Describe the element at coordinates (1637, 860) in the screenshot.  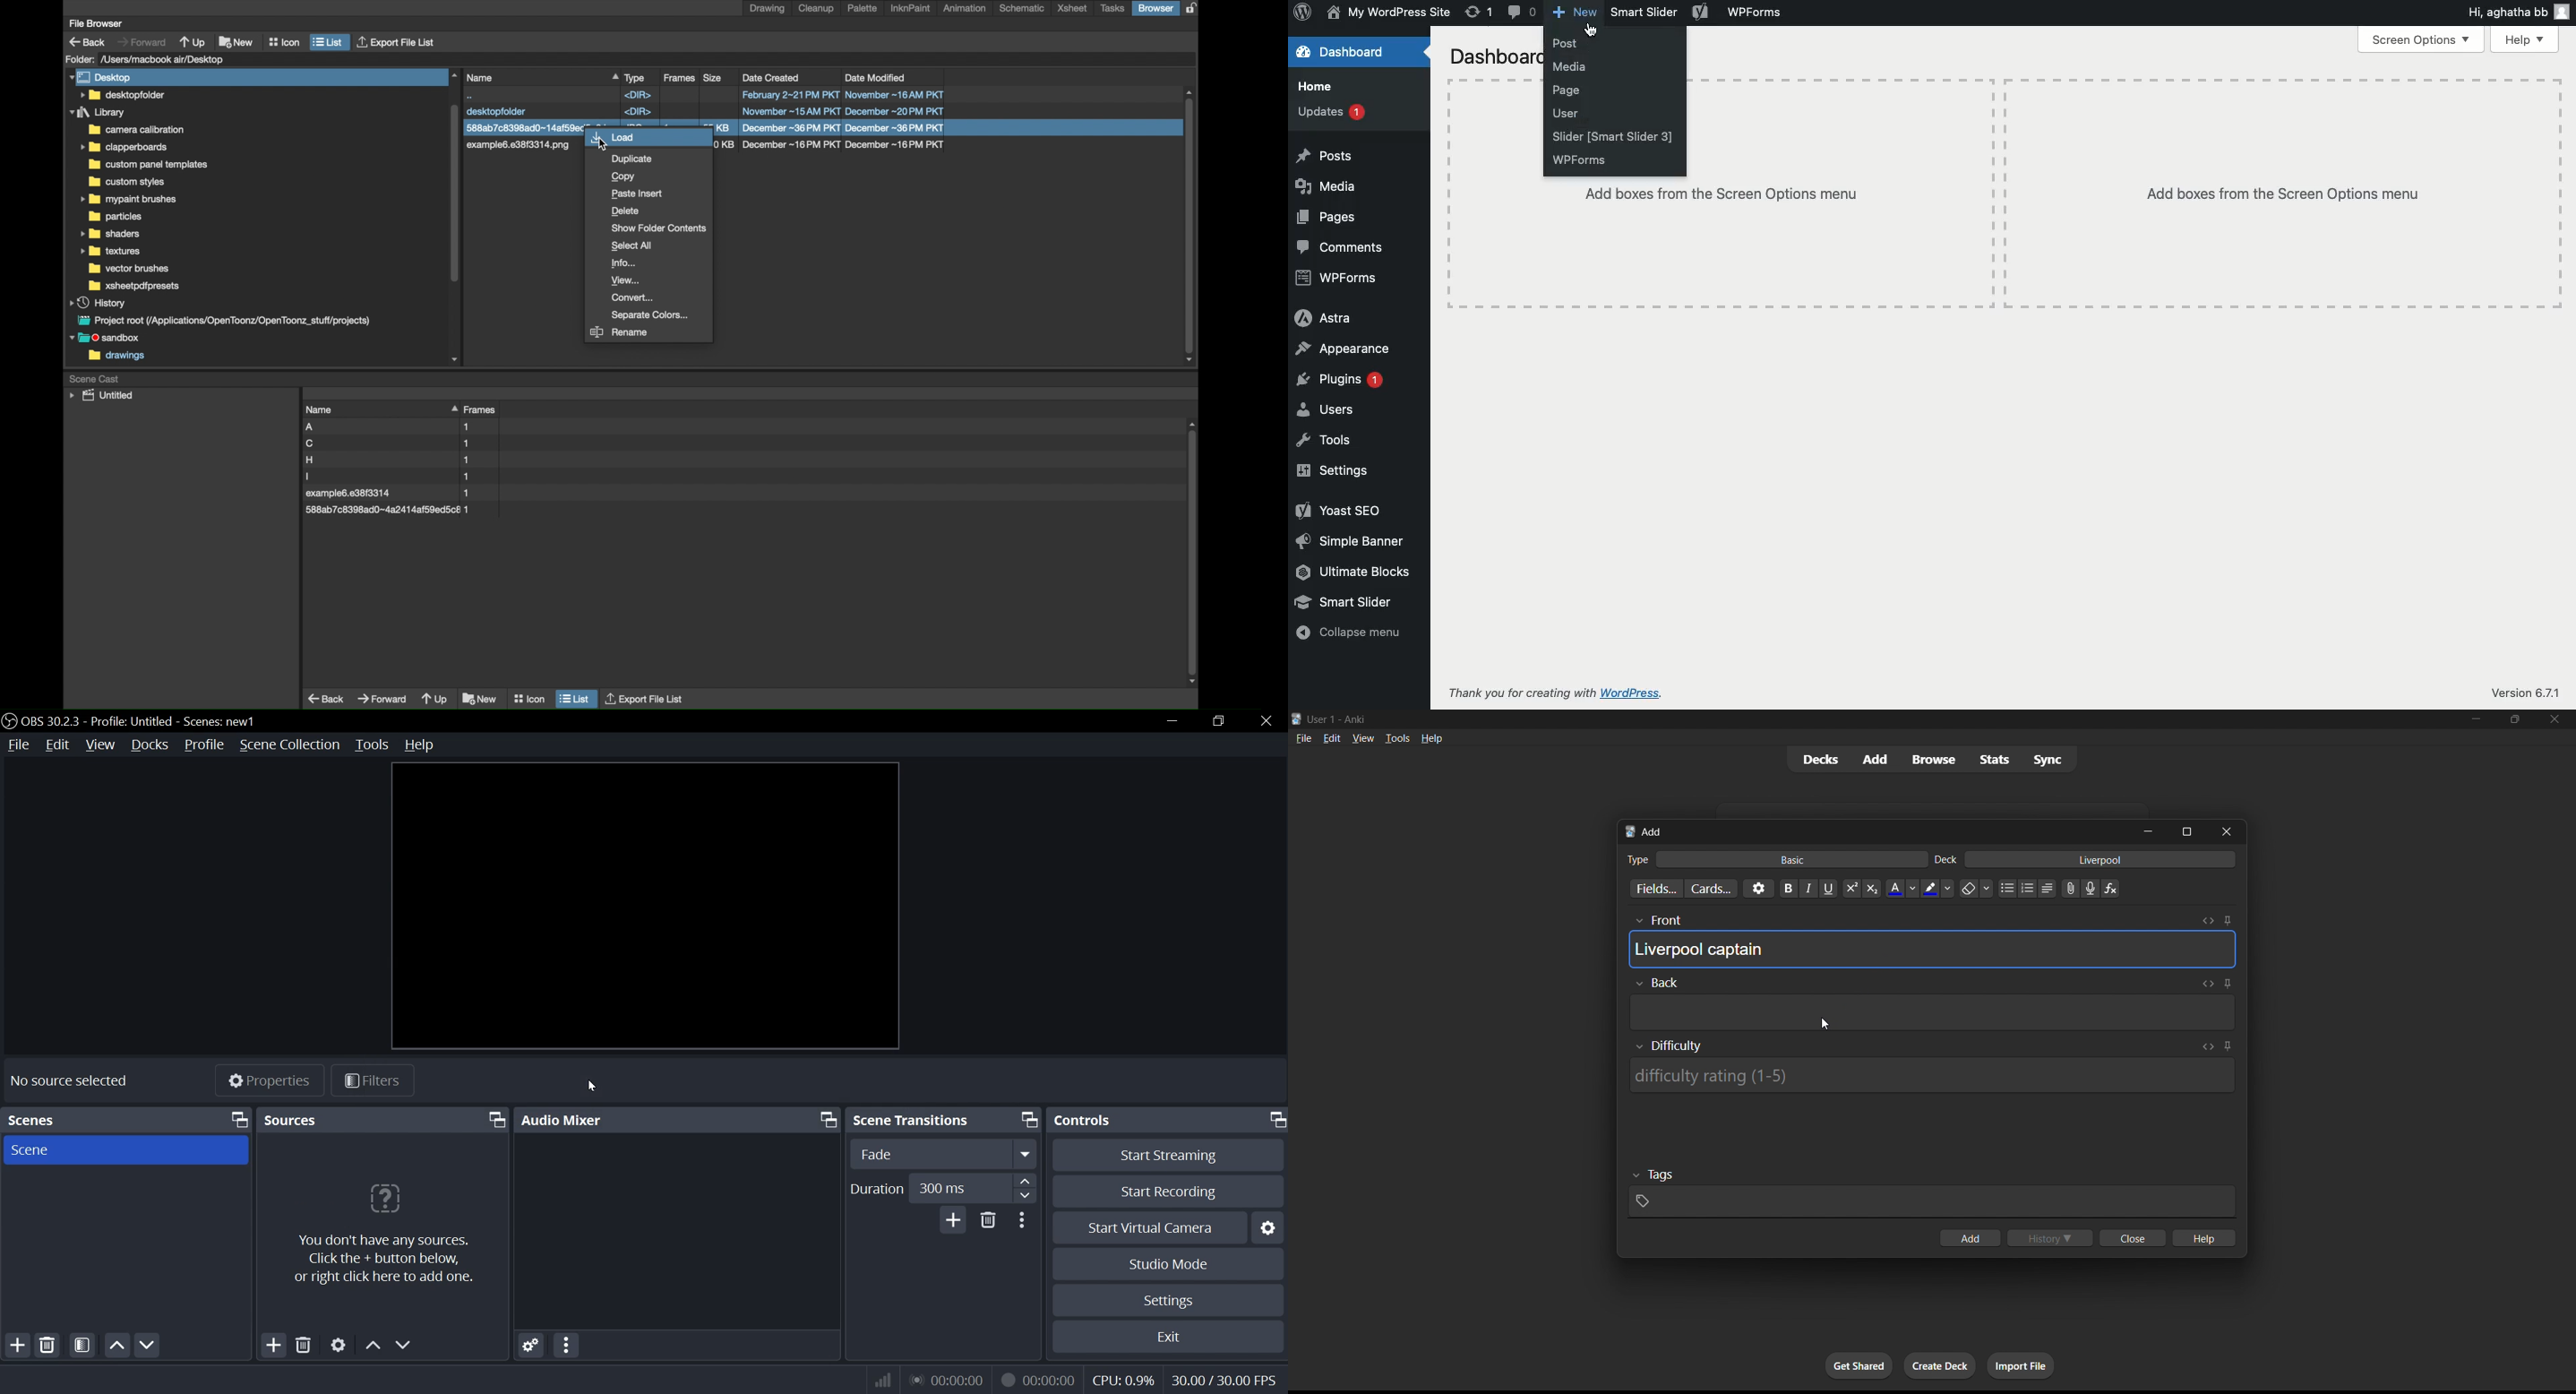
I see `Text` at that location.